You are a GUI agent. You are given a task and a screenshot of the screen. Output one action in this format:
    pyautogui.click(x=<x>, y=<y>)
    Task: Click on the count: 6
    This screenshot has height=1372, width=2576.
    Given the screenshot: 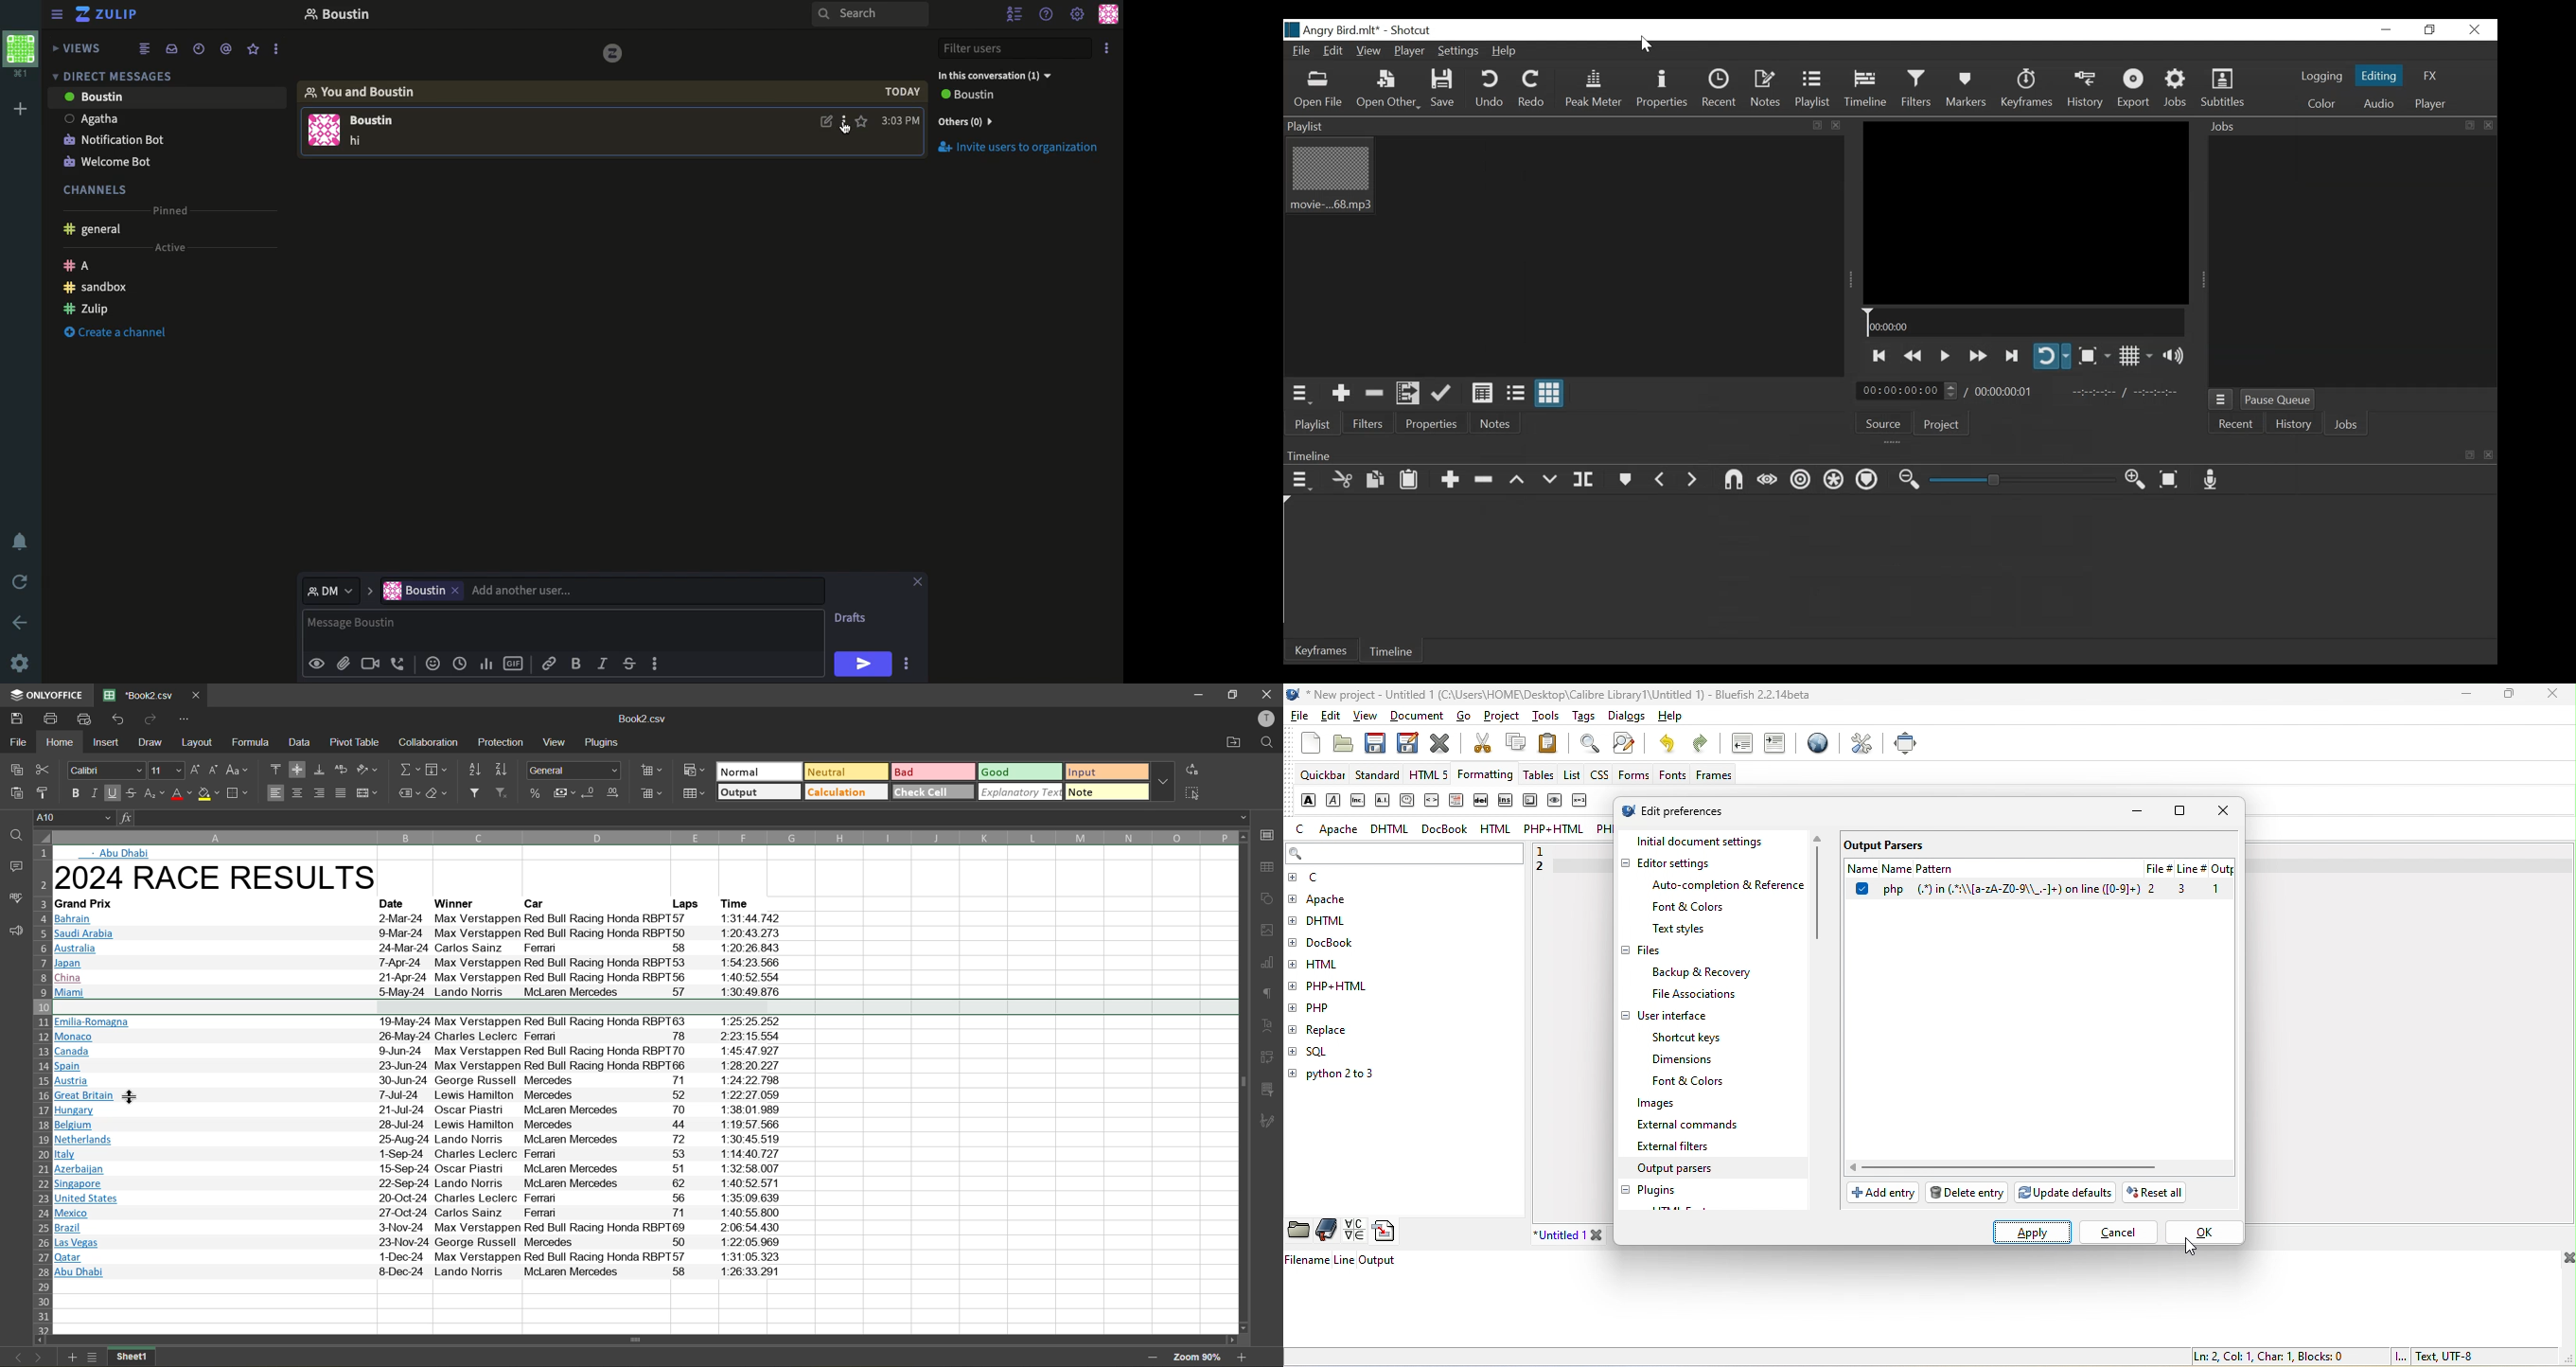 What is the action you would take?
    pyautogui.click(x=949, y=1357)
    